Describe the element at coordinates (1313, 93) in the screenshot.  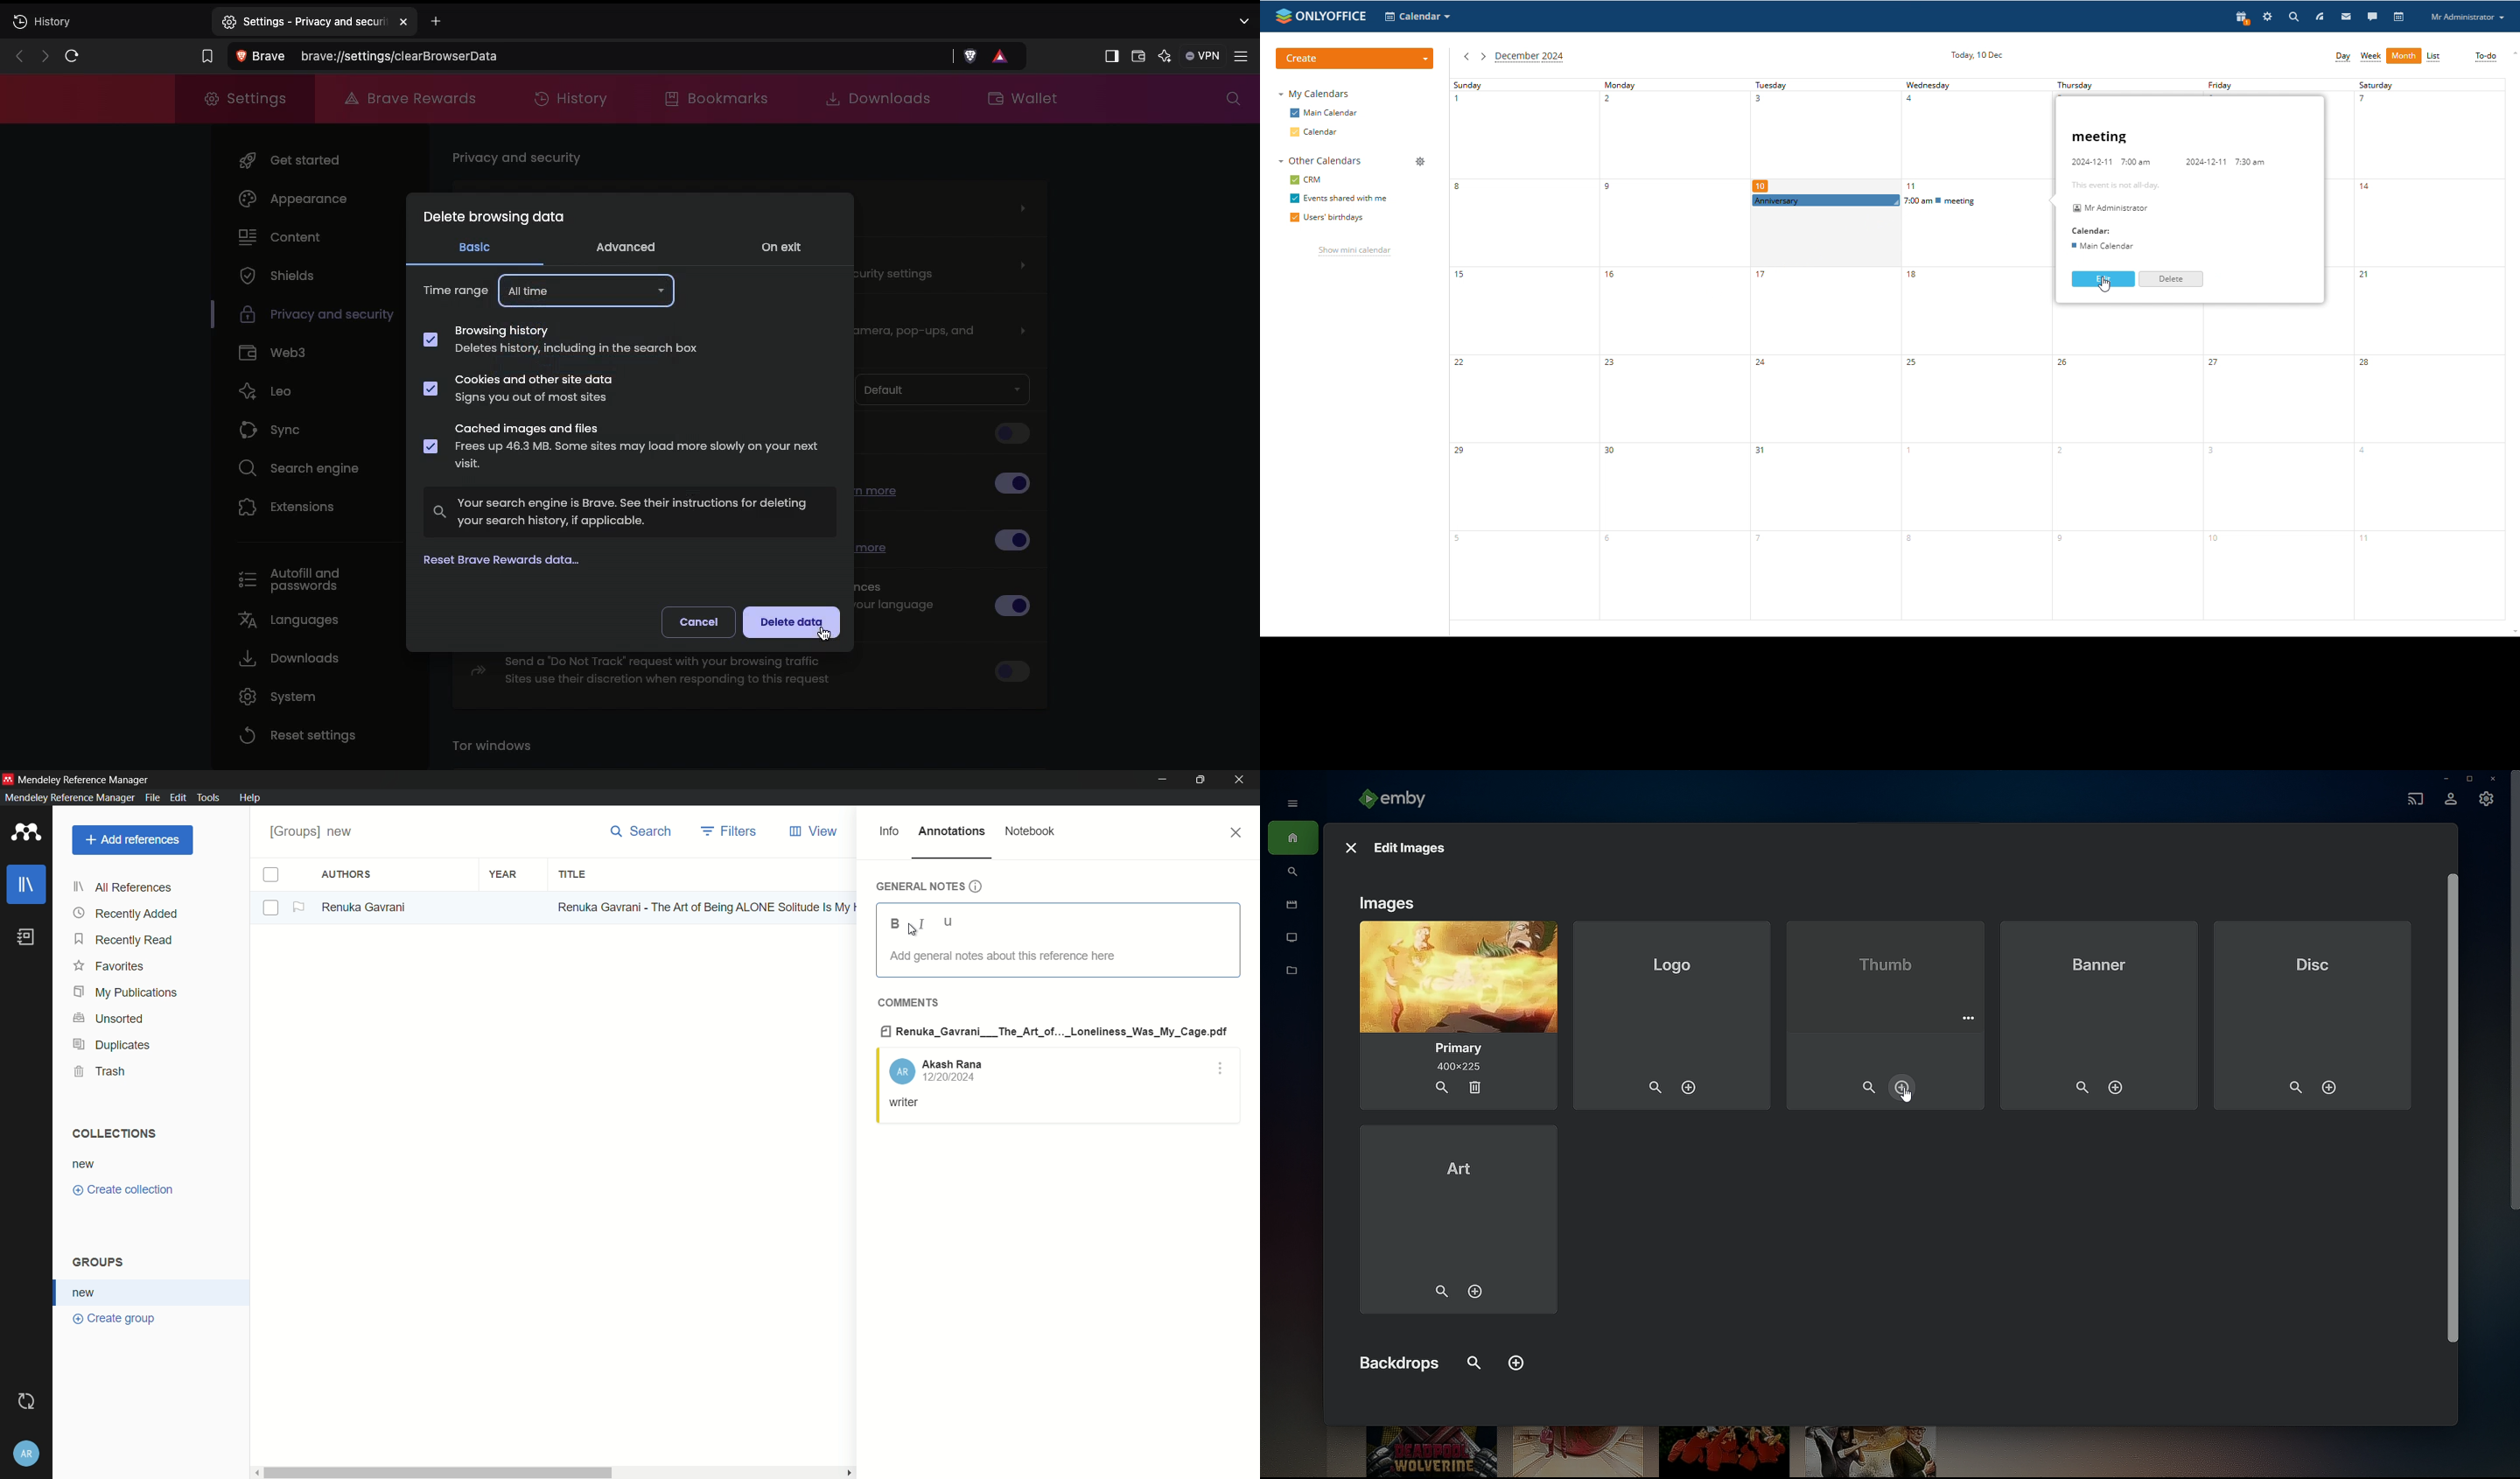
I see `my calendars` at that location.